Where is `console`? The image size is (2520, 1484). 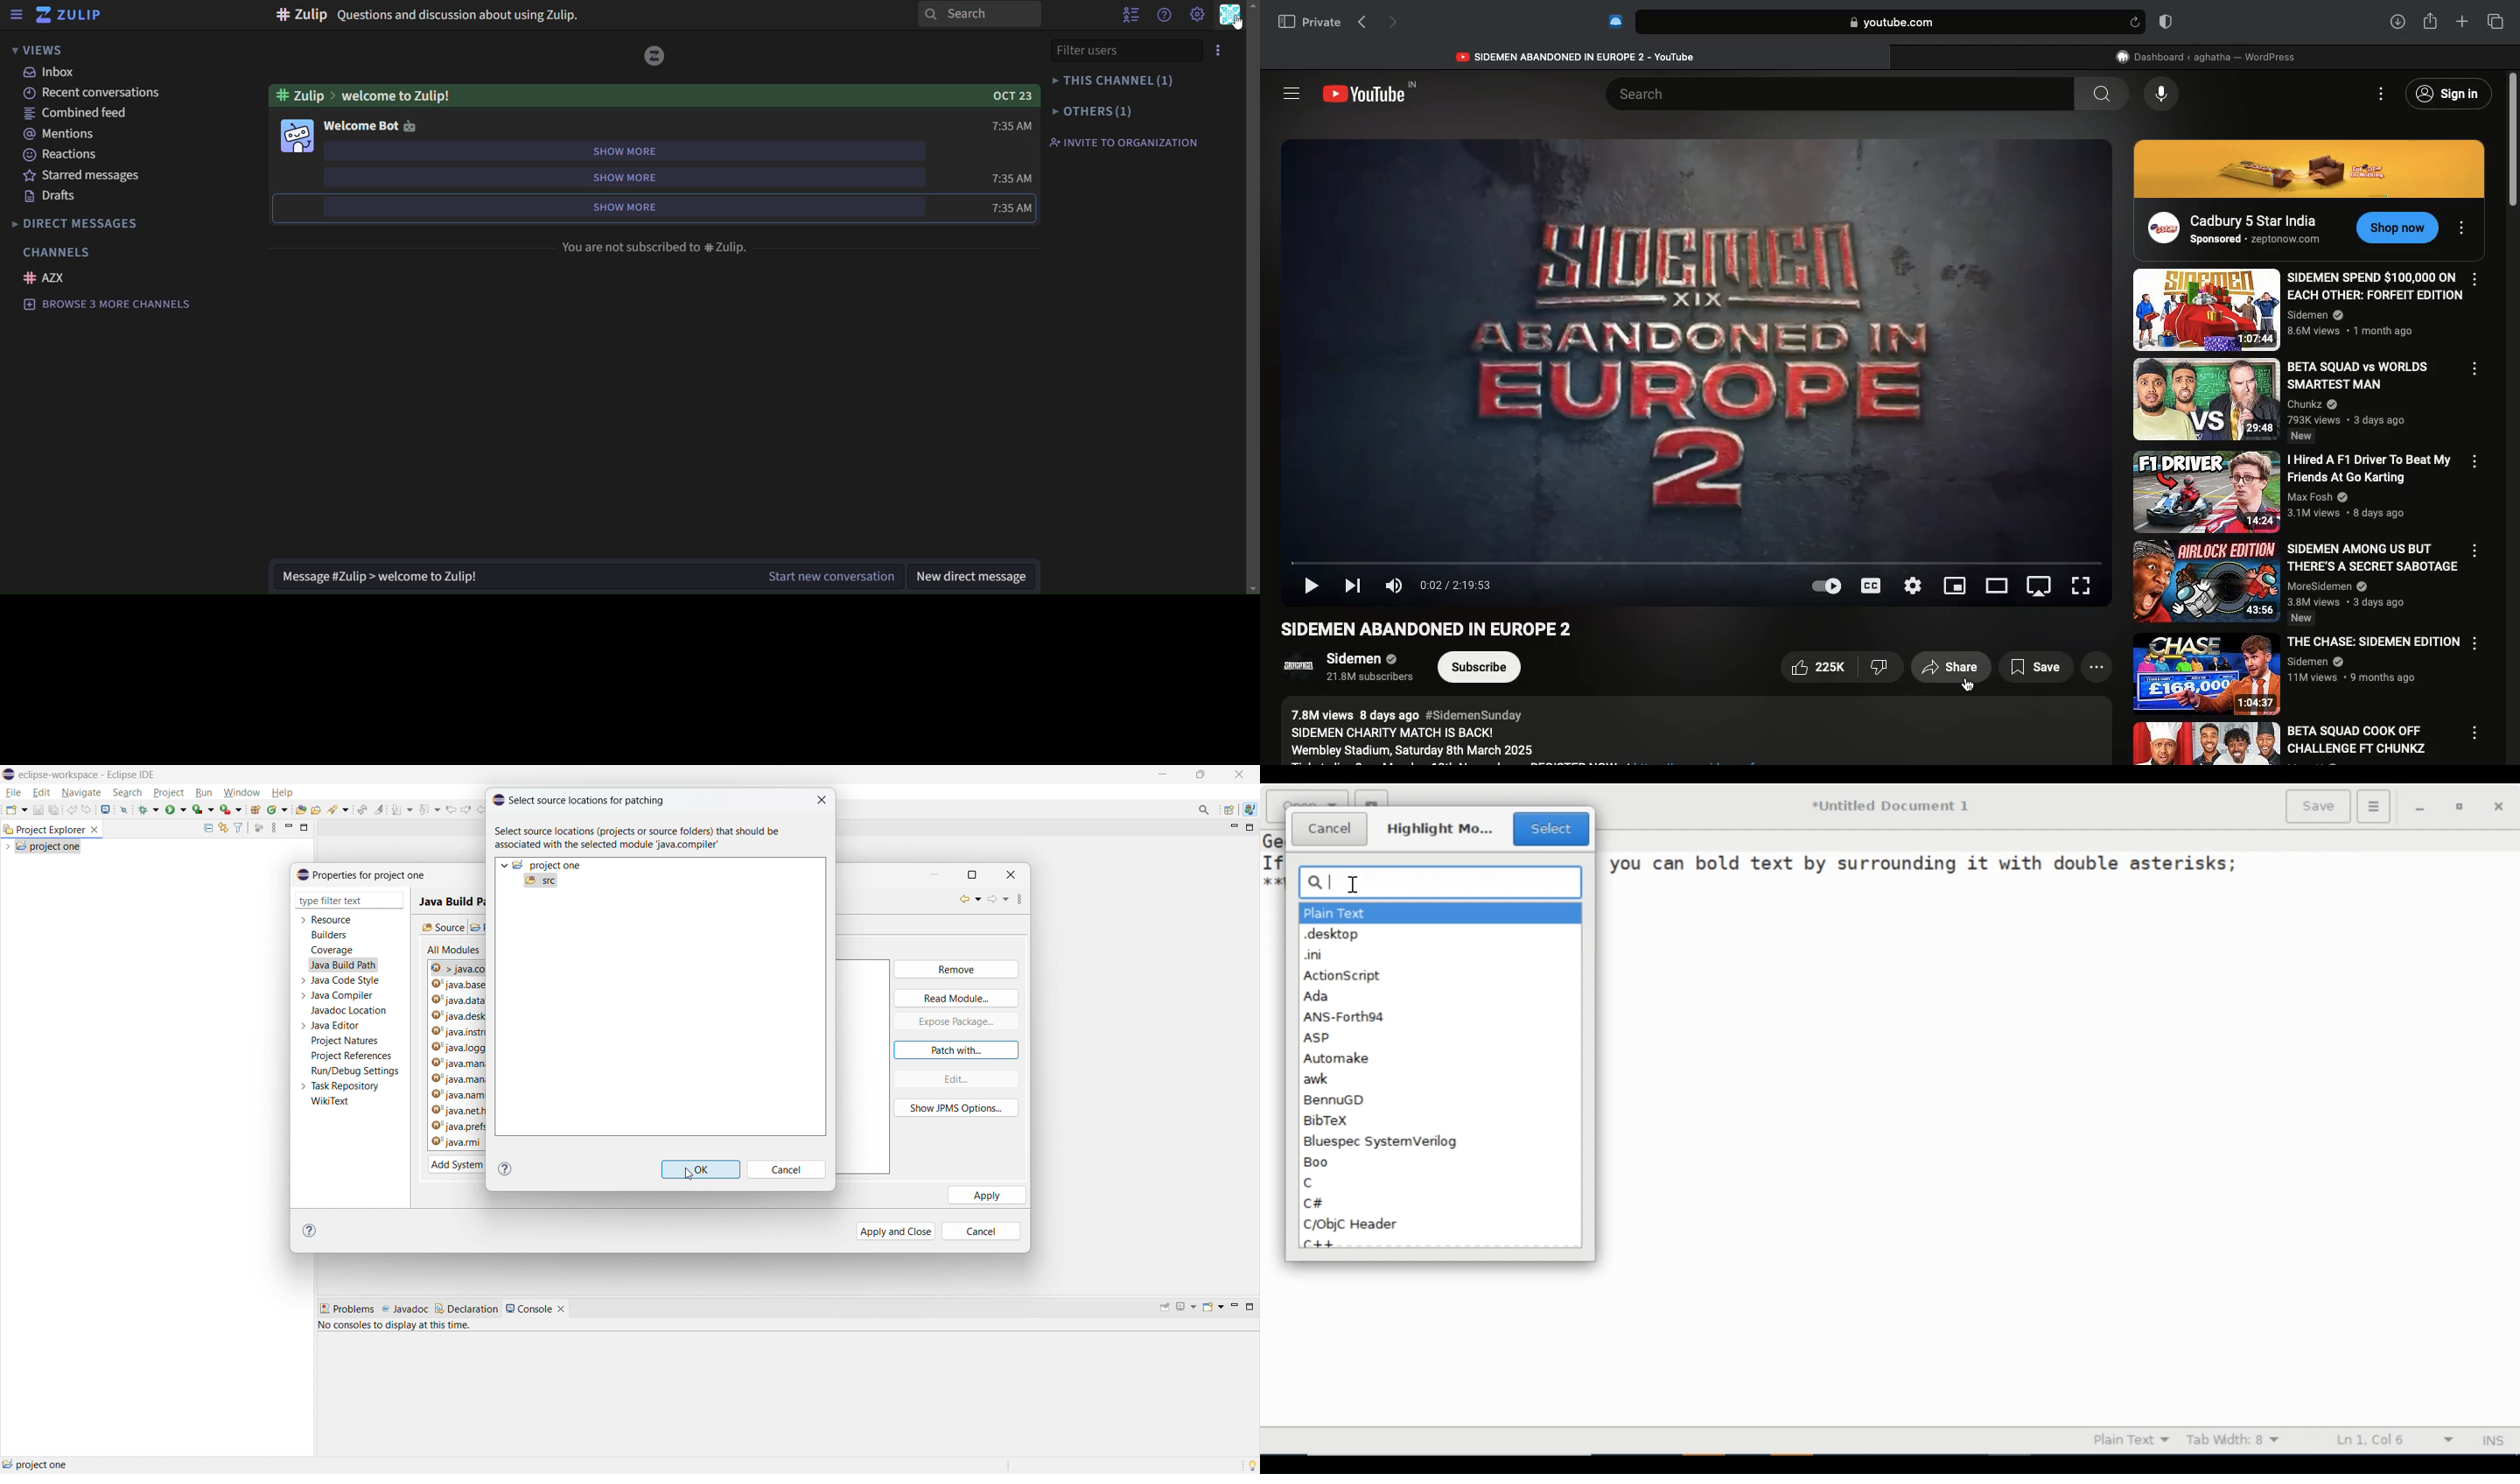 console is located at coordinates (529, 1309).